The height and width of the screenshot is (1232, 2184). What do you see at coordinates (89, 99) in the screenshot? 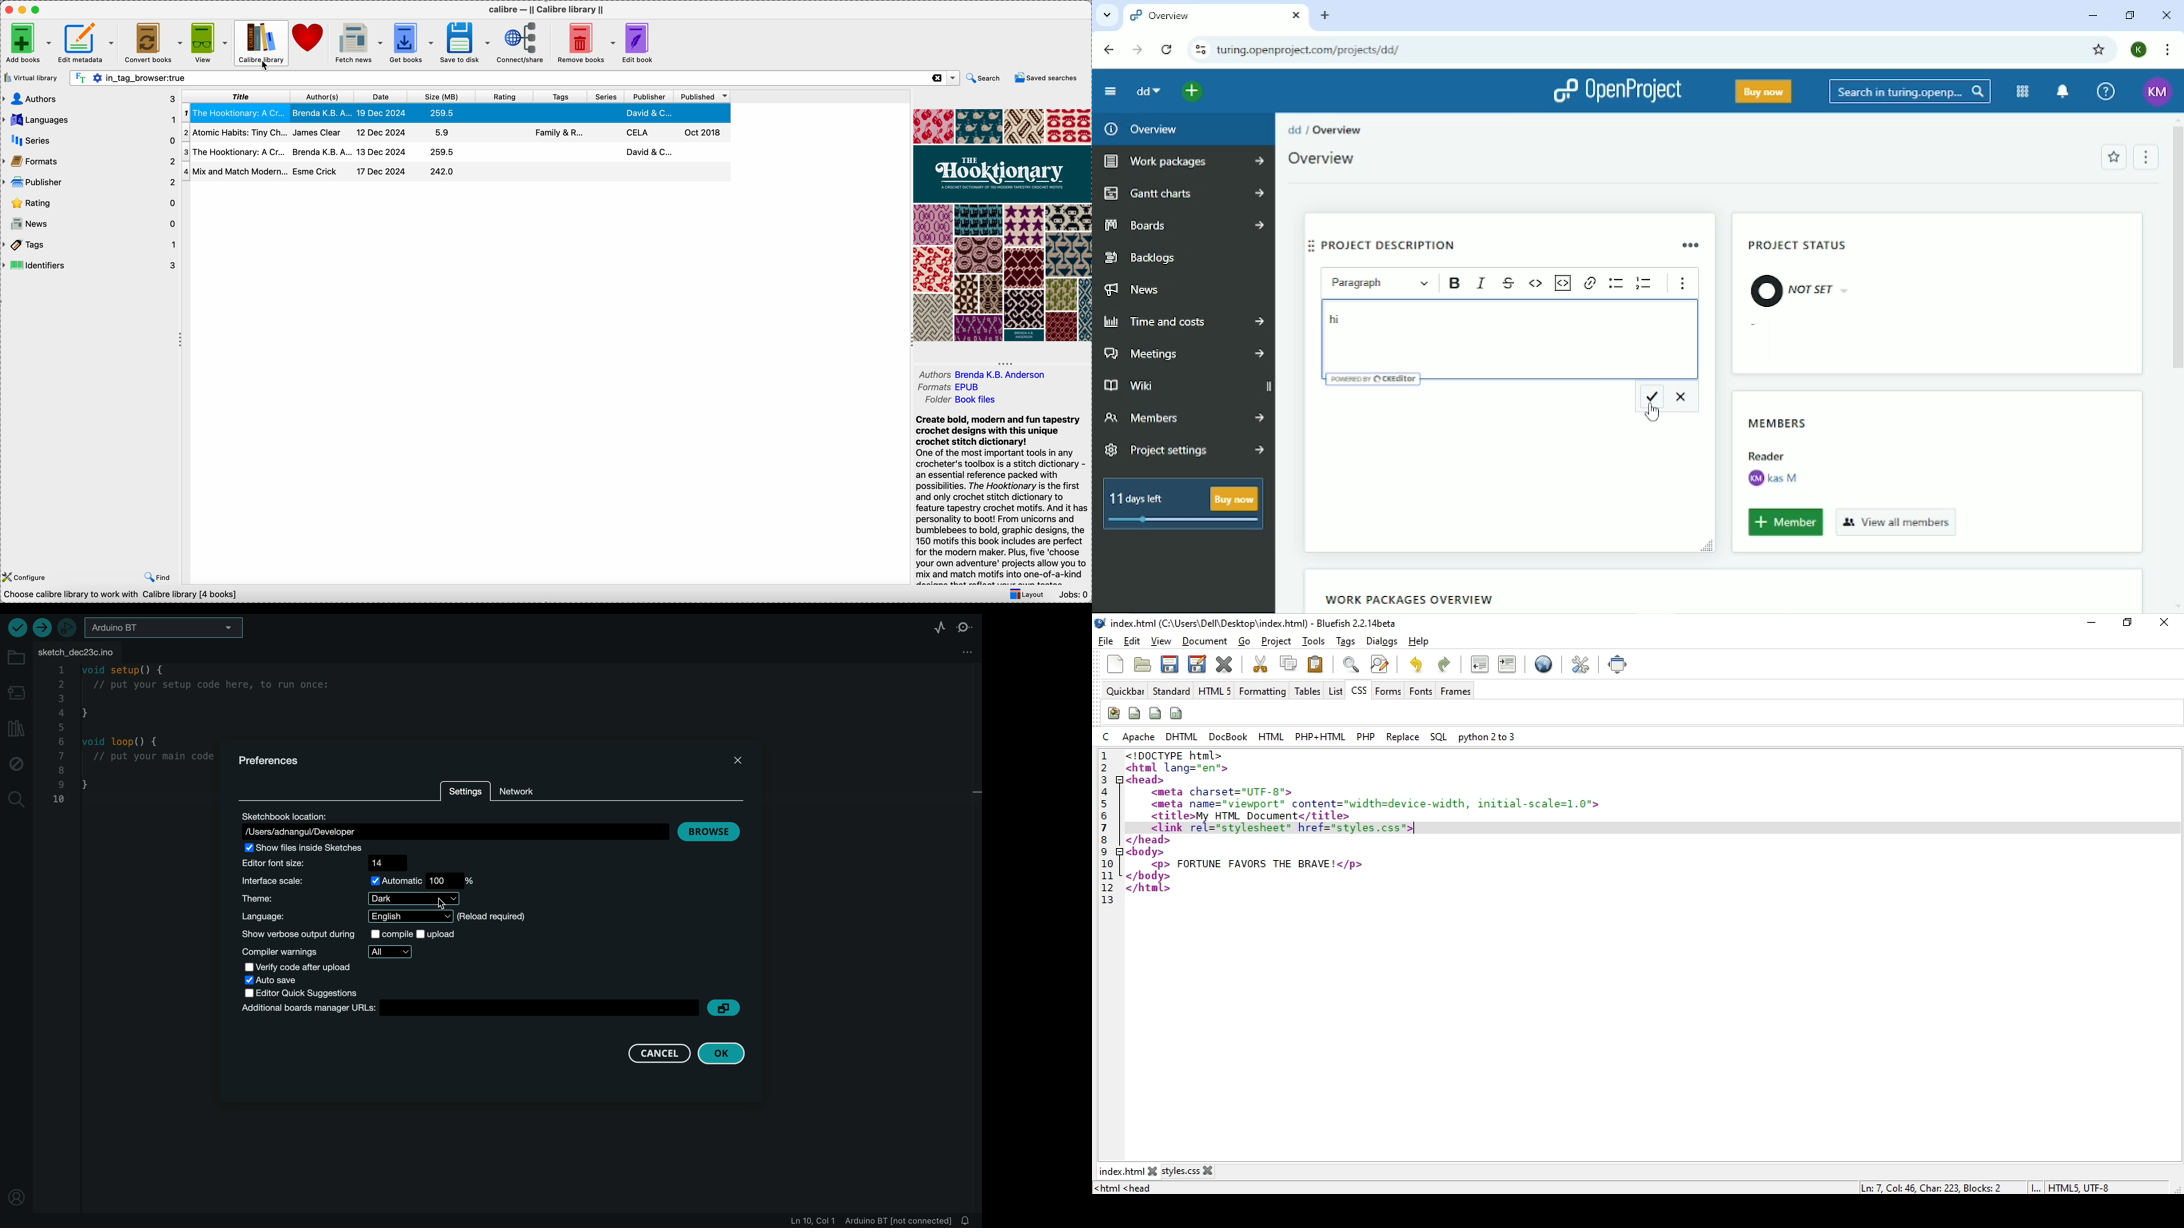
I see `authors` at bounding box center [89, 99].